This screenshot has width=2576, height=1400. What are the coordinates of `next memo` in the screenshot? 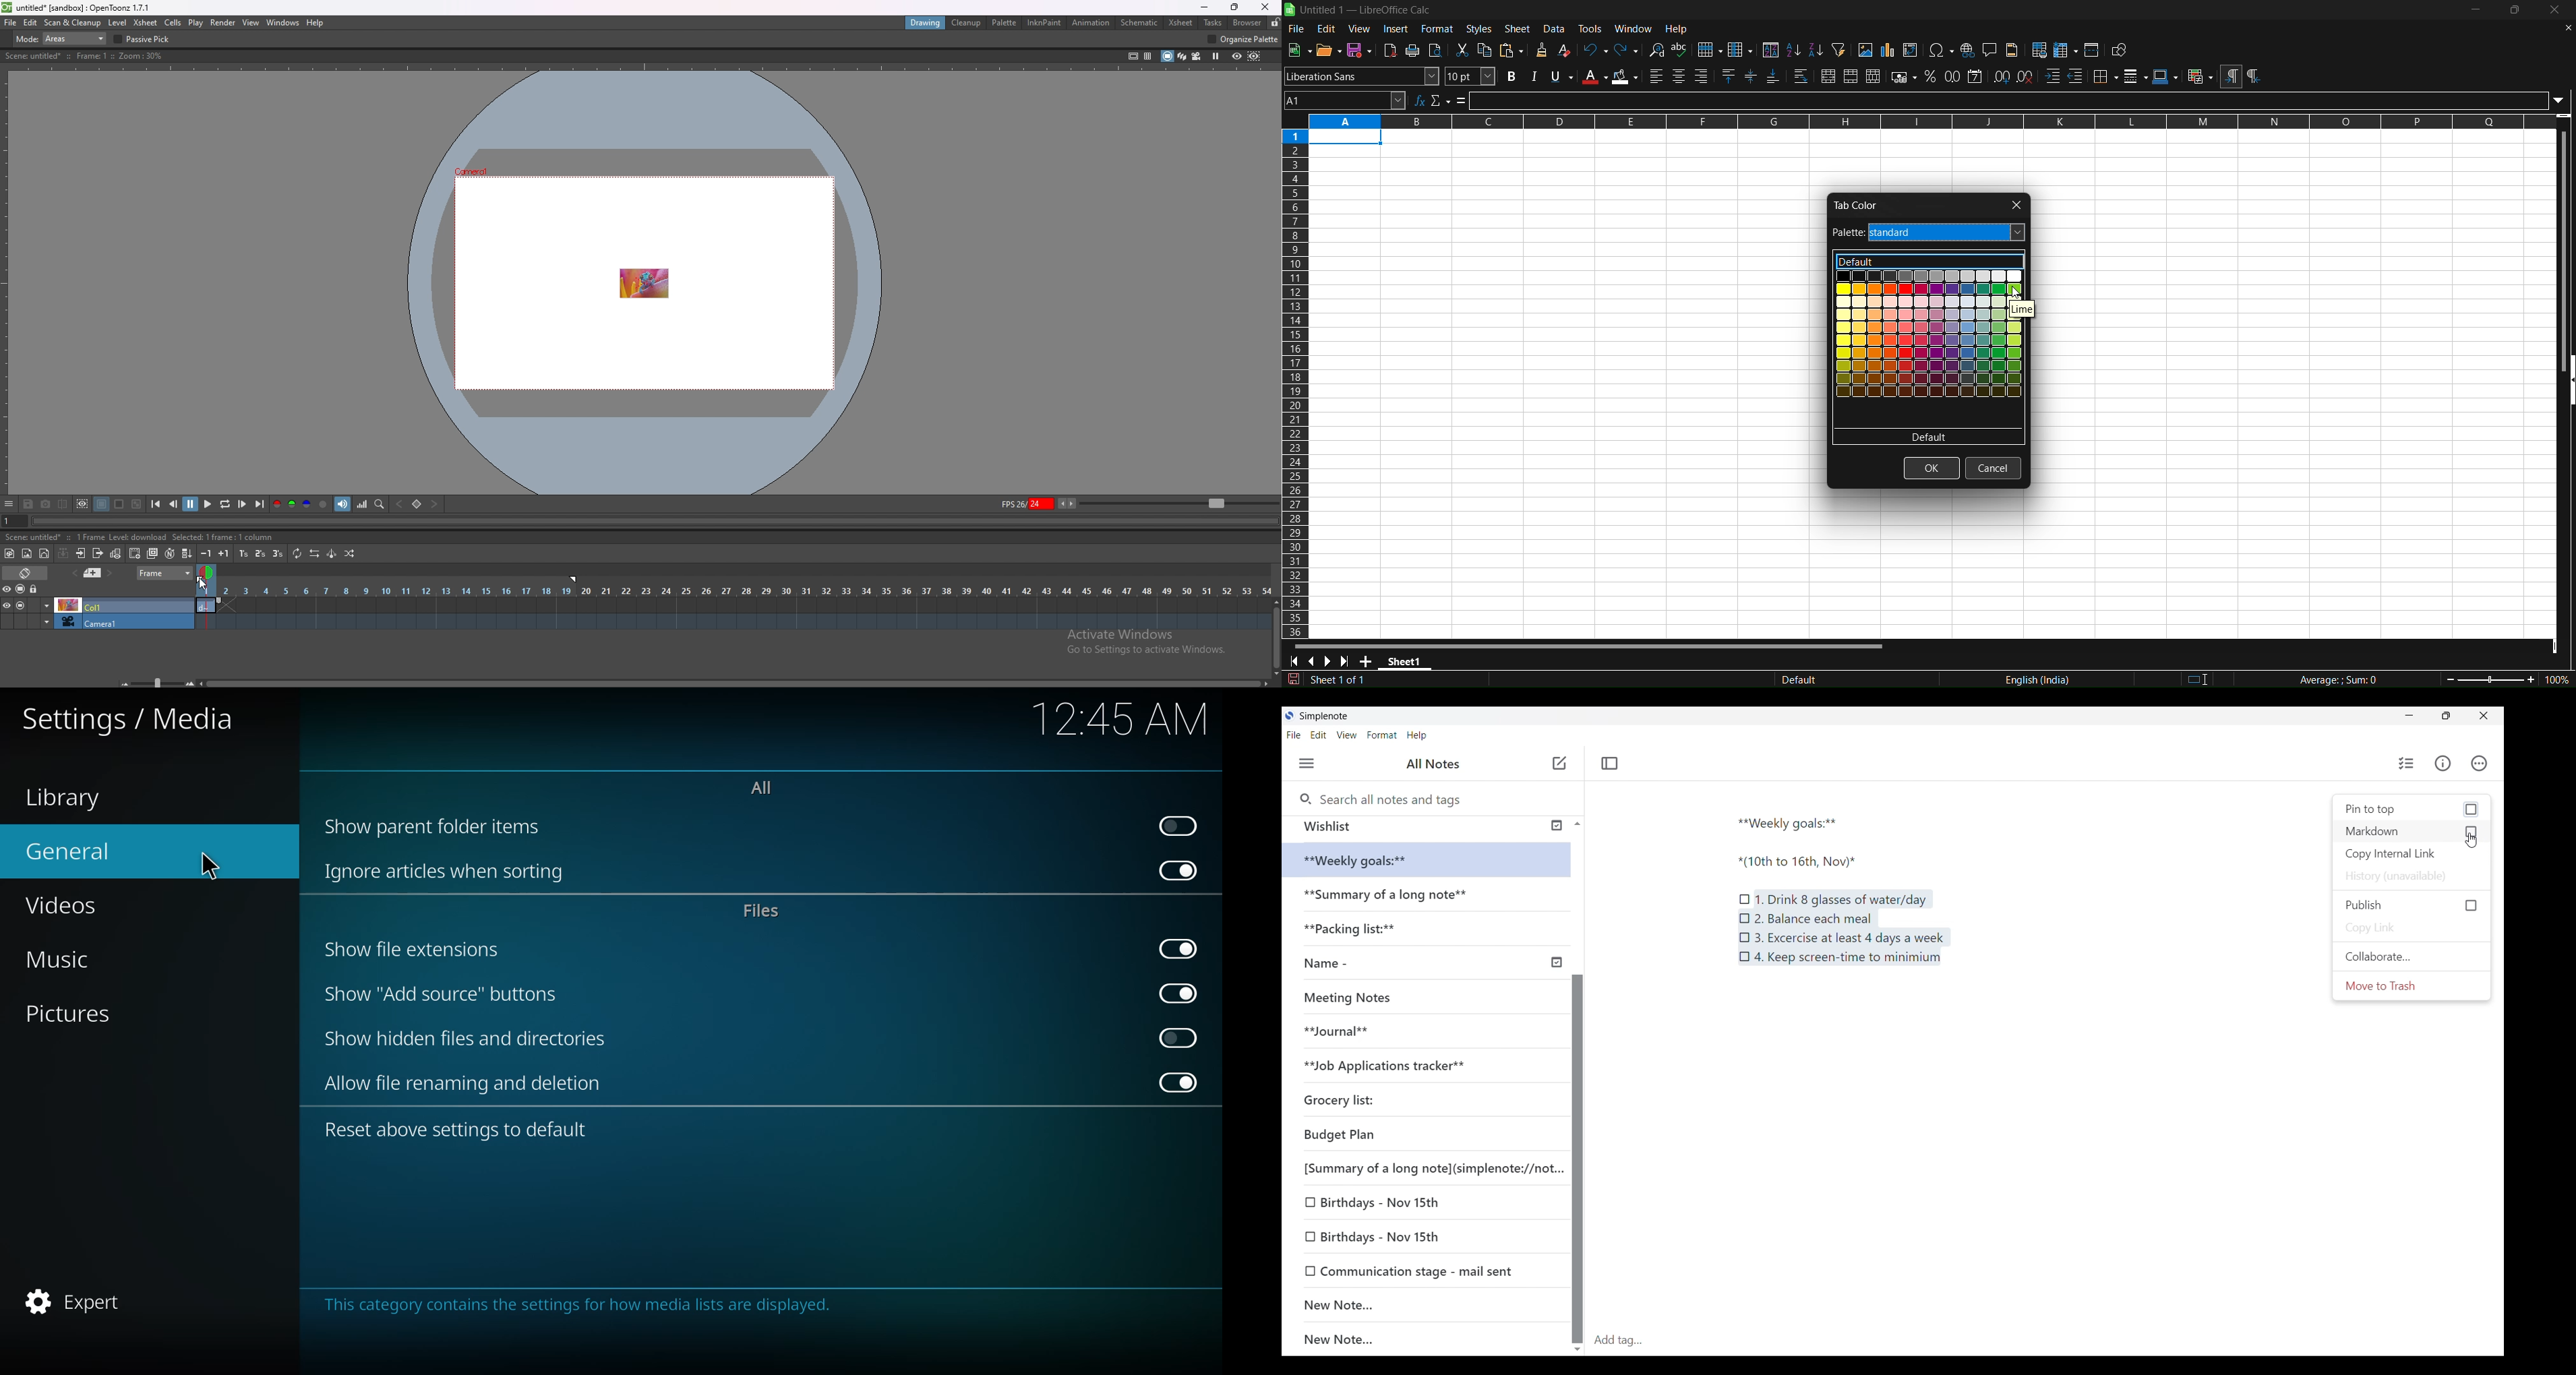 It's located at (109, 573).